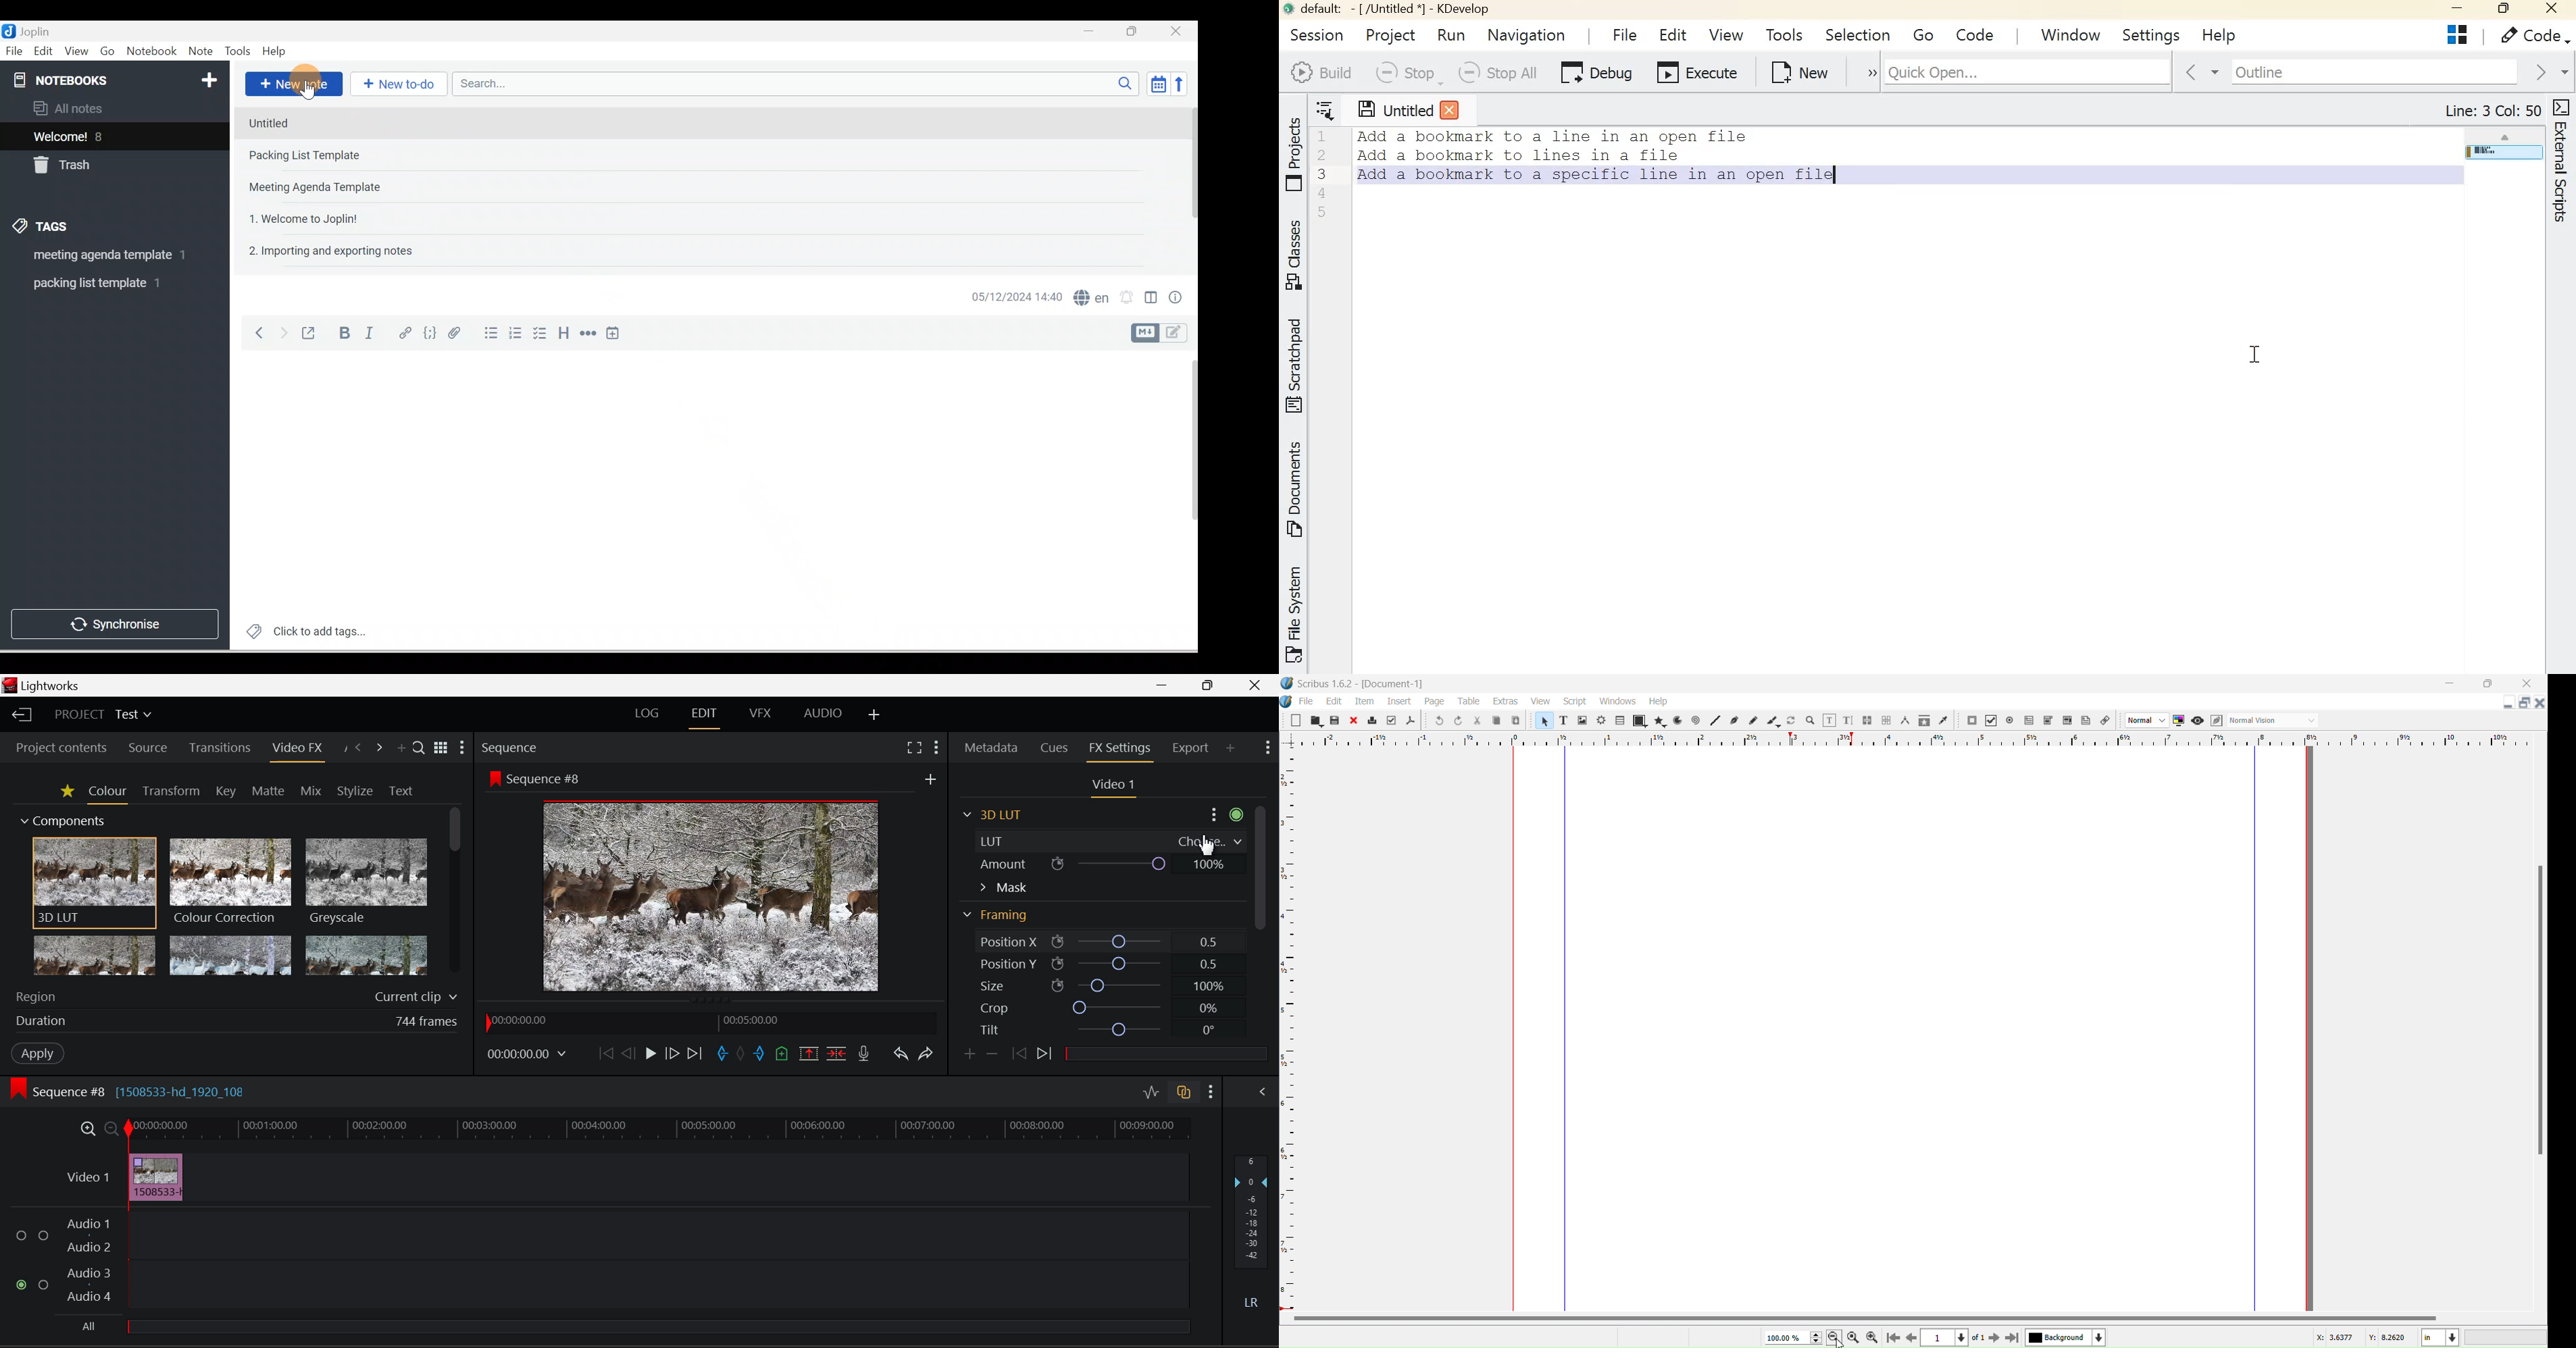  Describe the element at coordinates (1434, 701) in the screenshot. I see `Page` at that location.